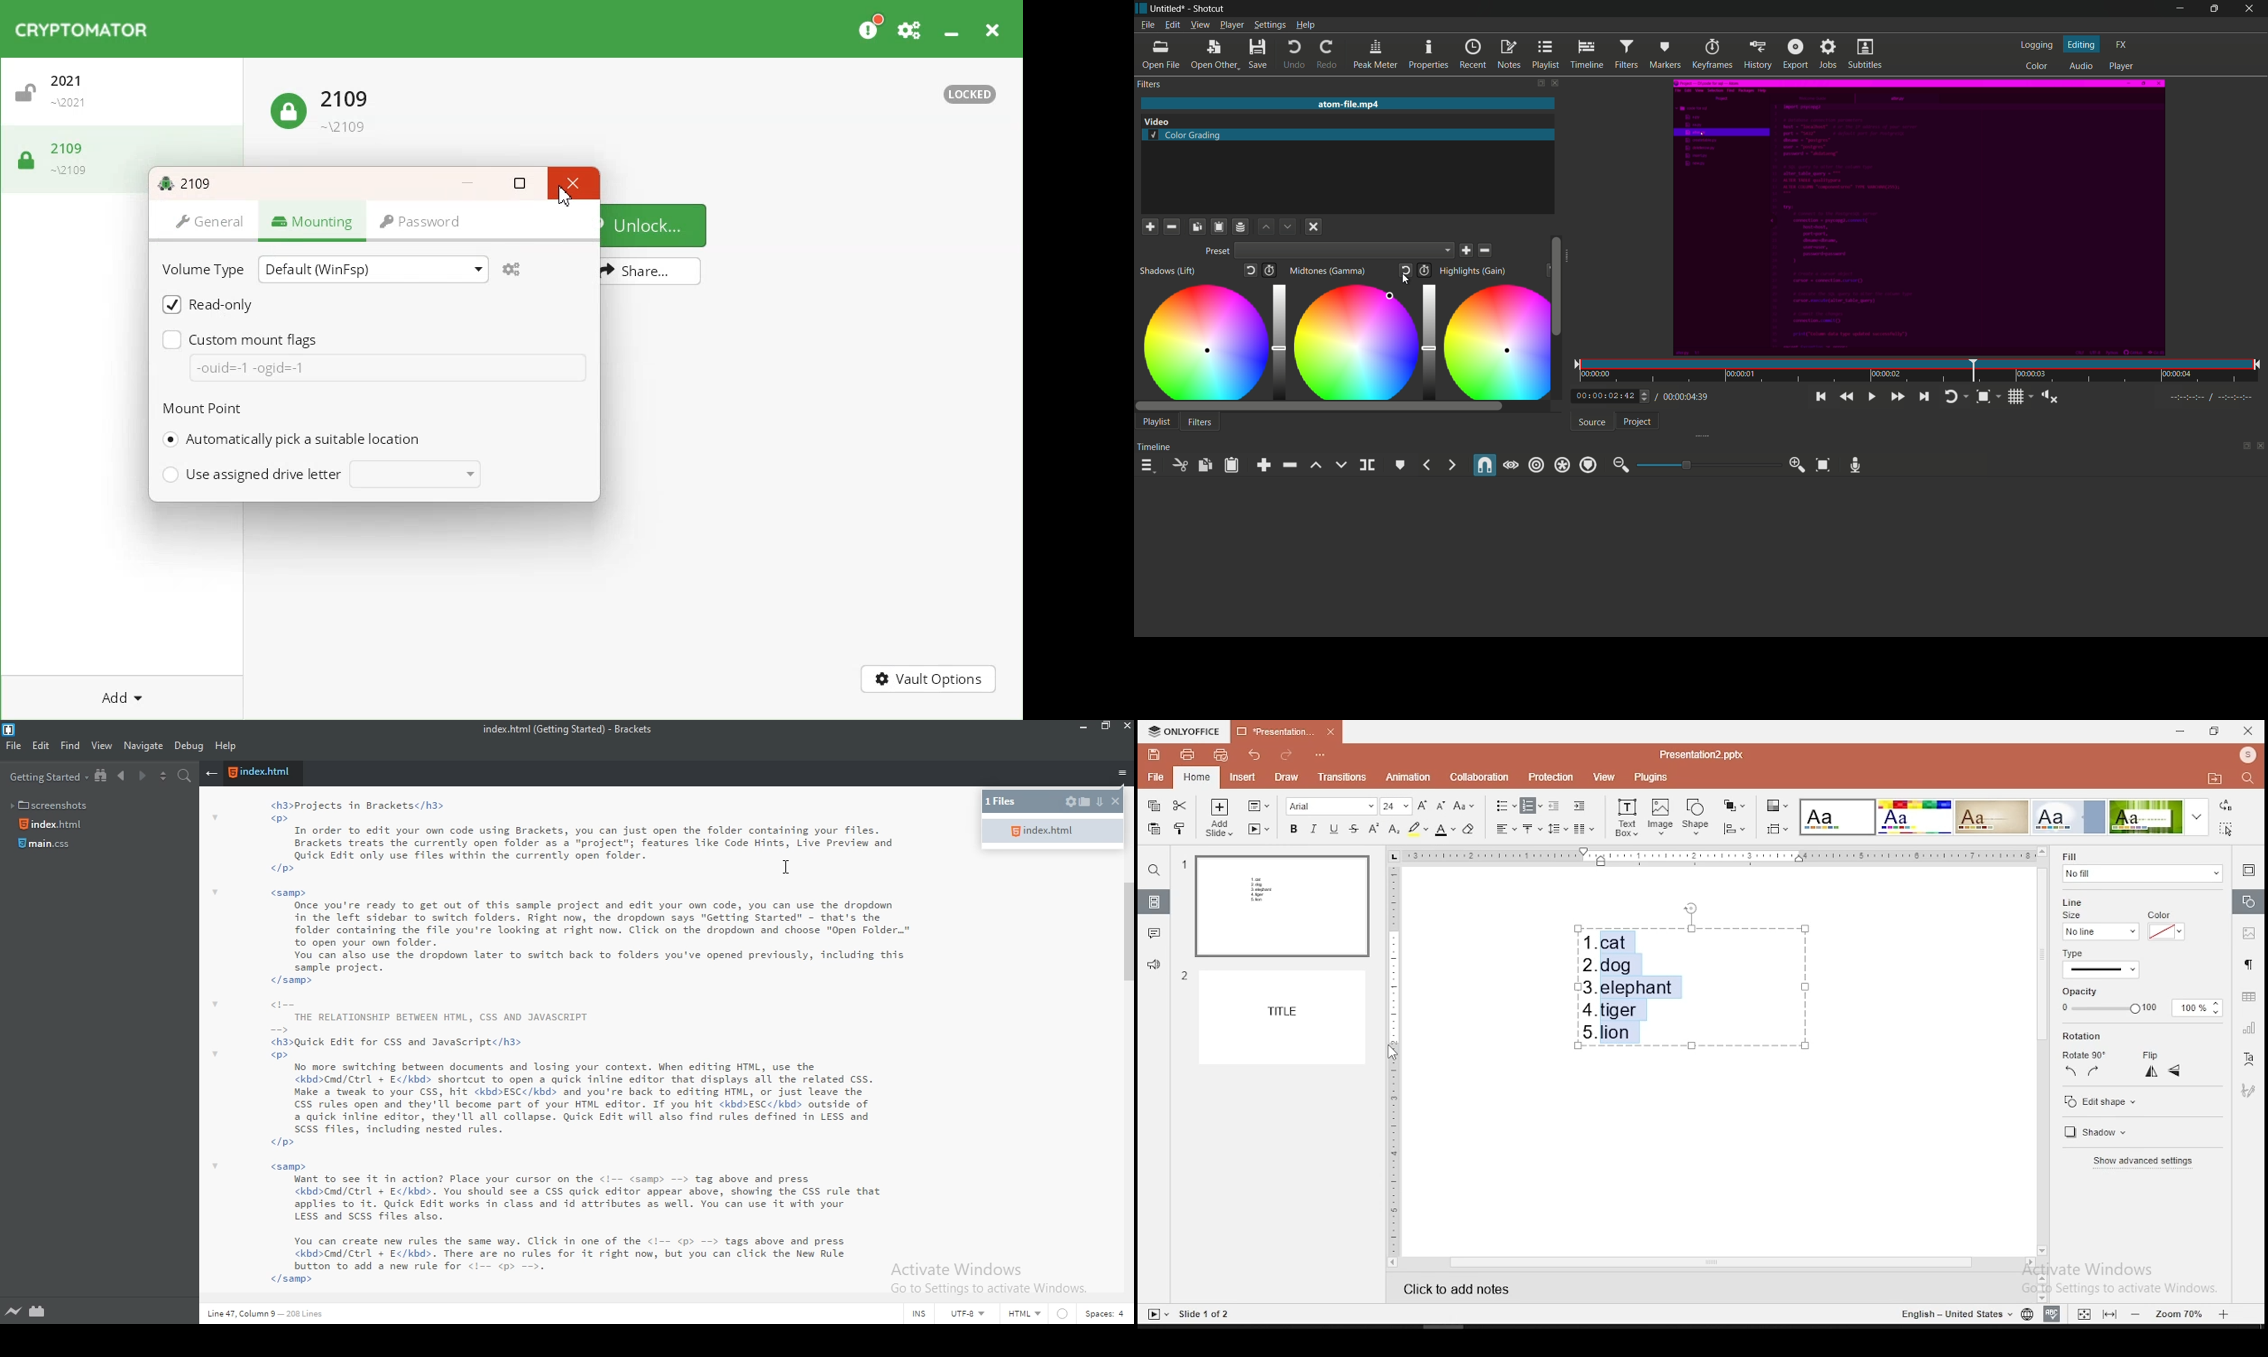 This screenshot has height=1372, width=2268. What do you see at coordinates (2179, 1314) in the screenshot?
I see `zoom level` at bounding box center [2179, 1314].